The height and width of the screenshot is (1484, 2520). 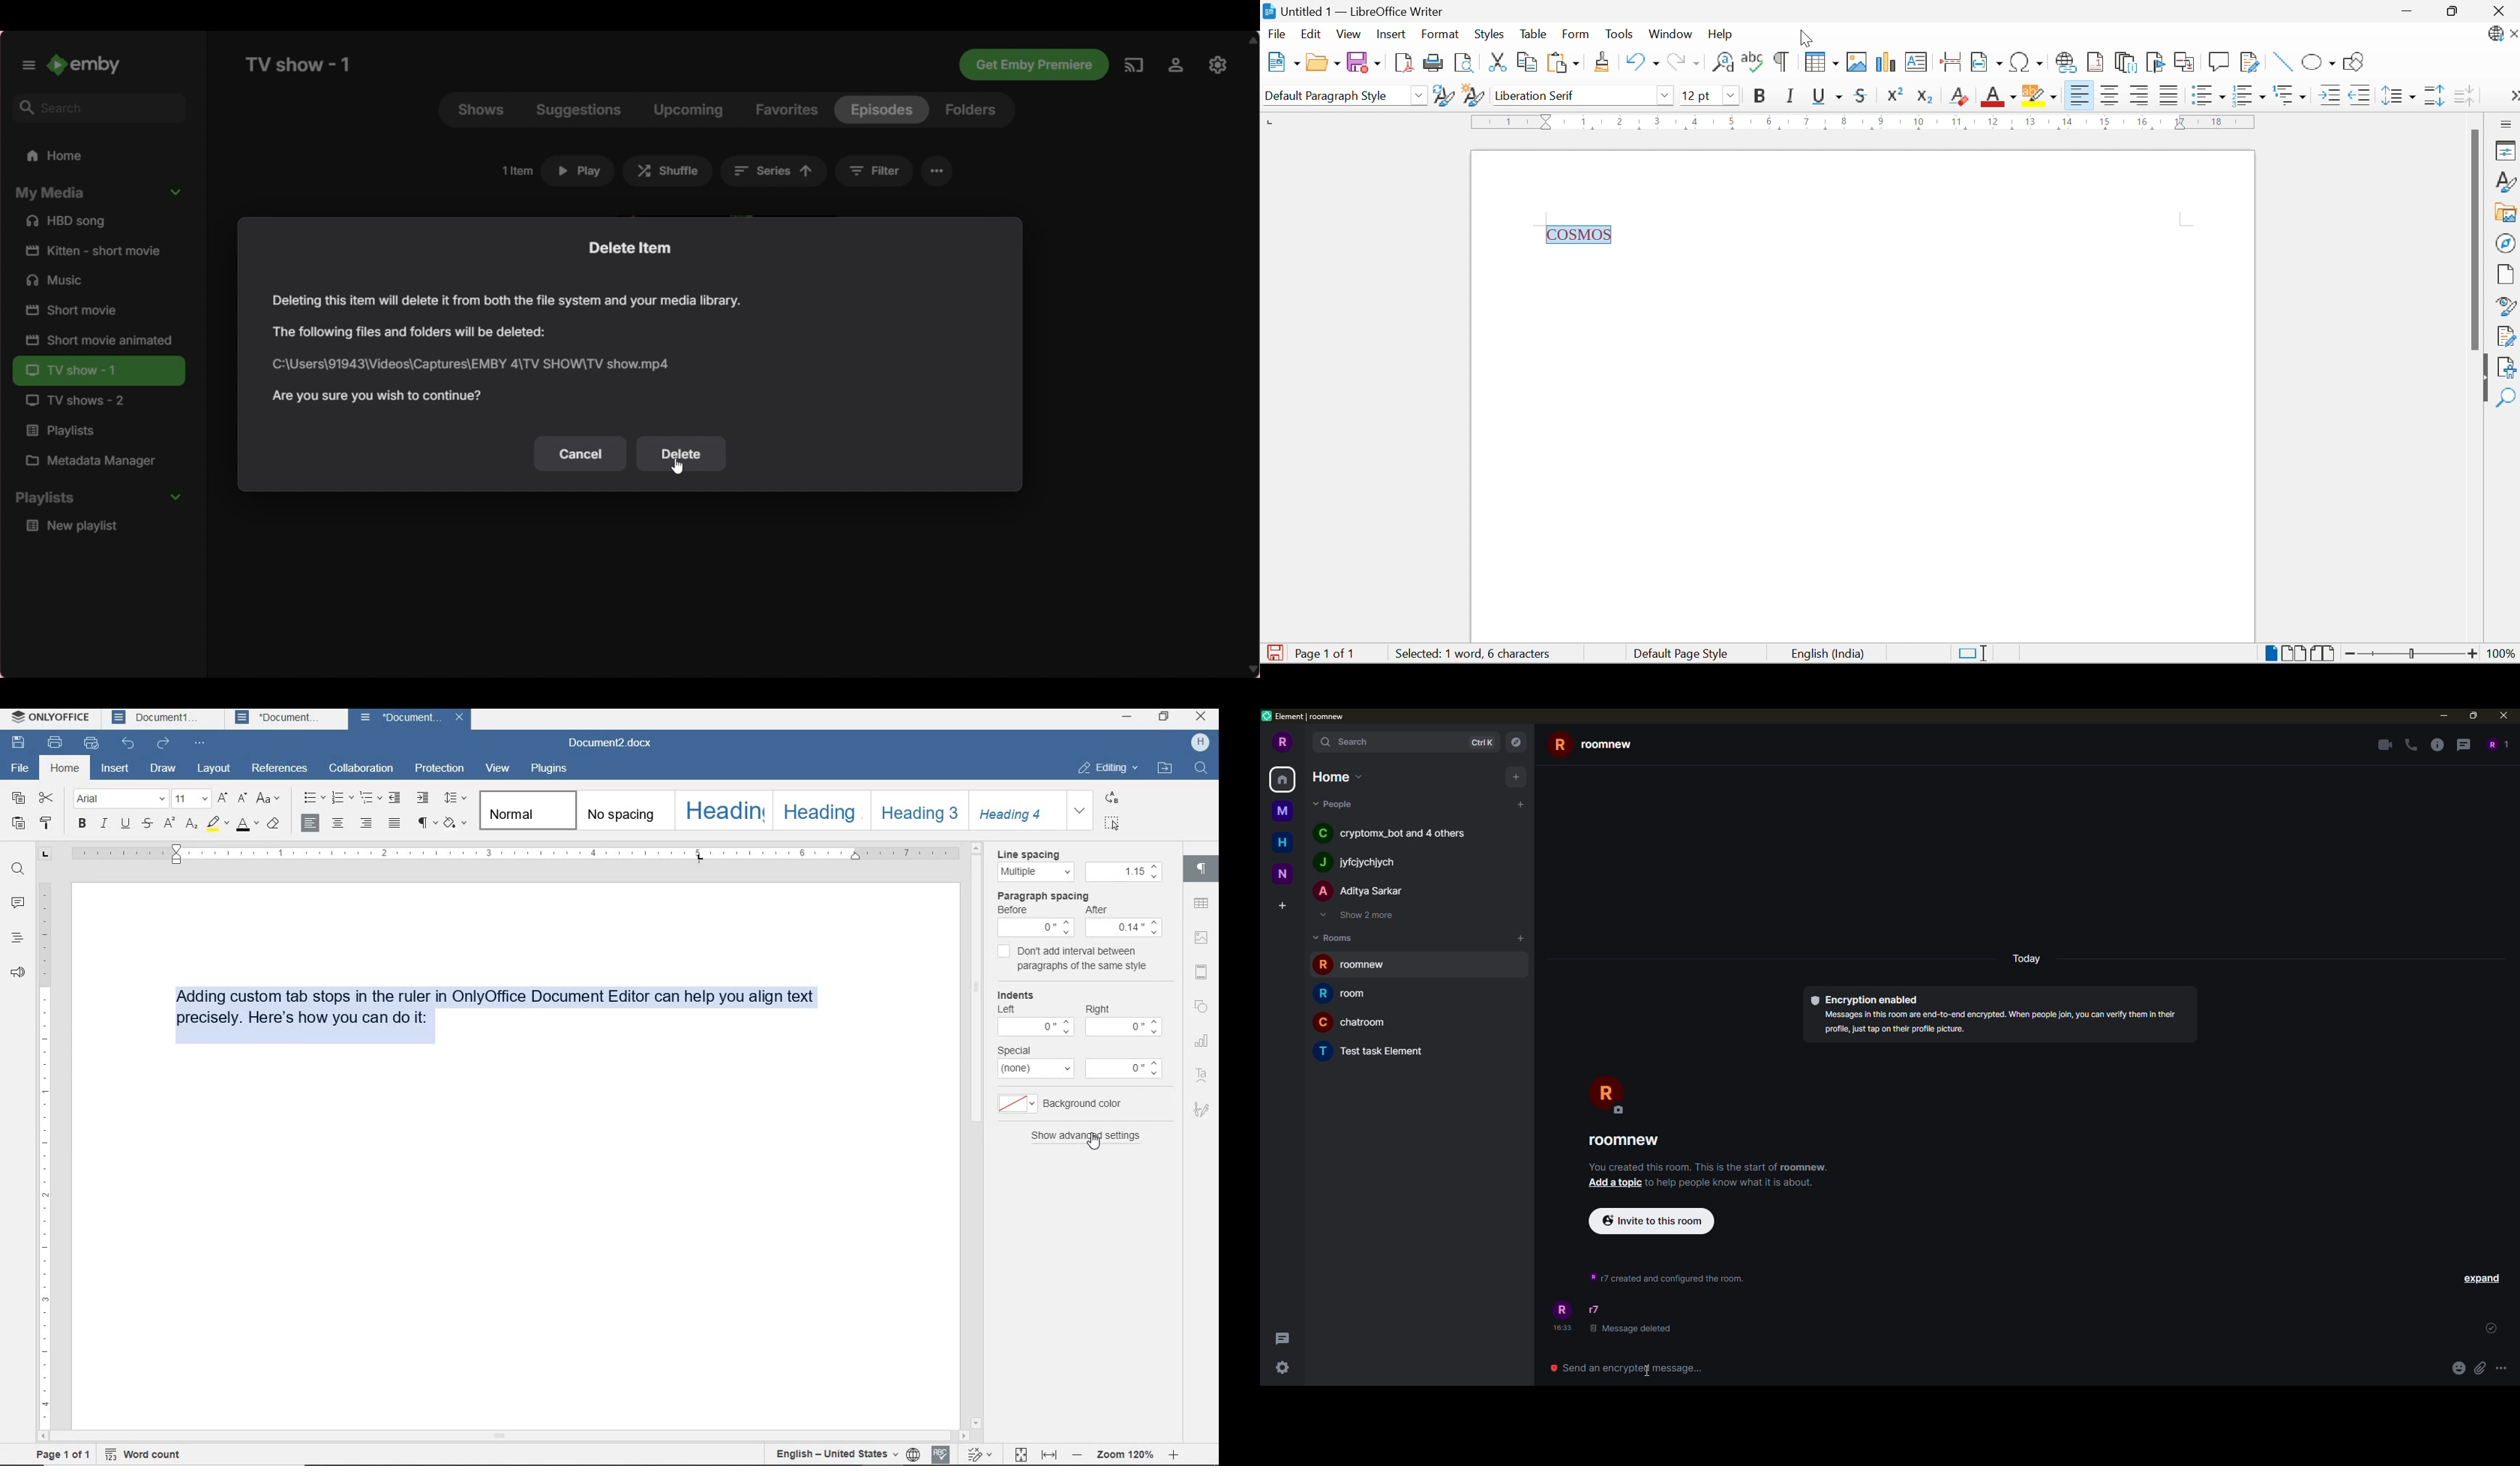 I want to click on navigator, so click(x=1516, y=741).